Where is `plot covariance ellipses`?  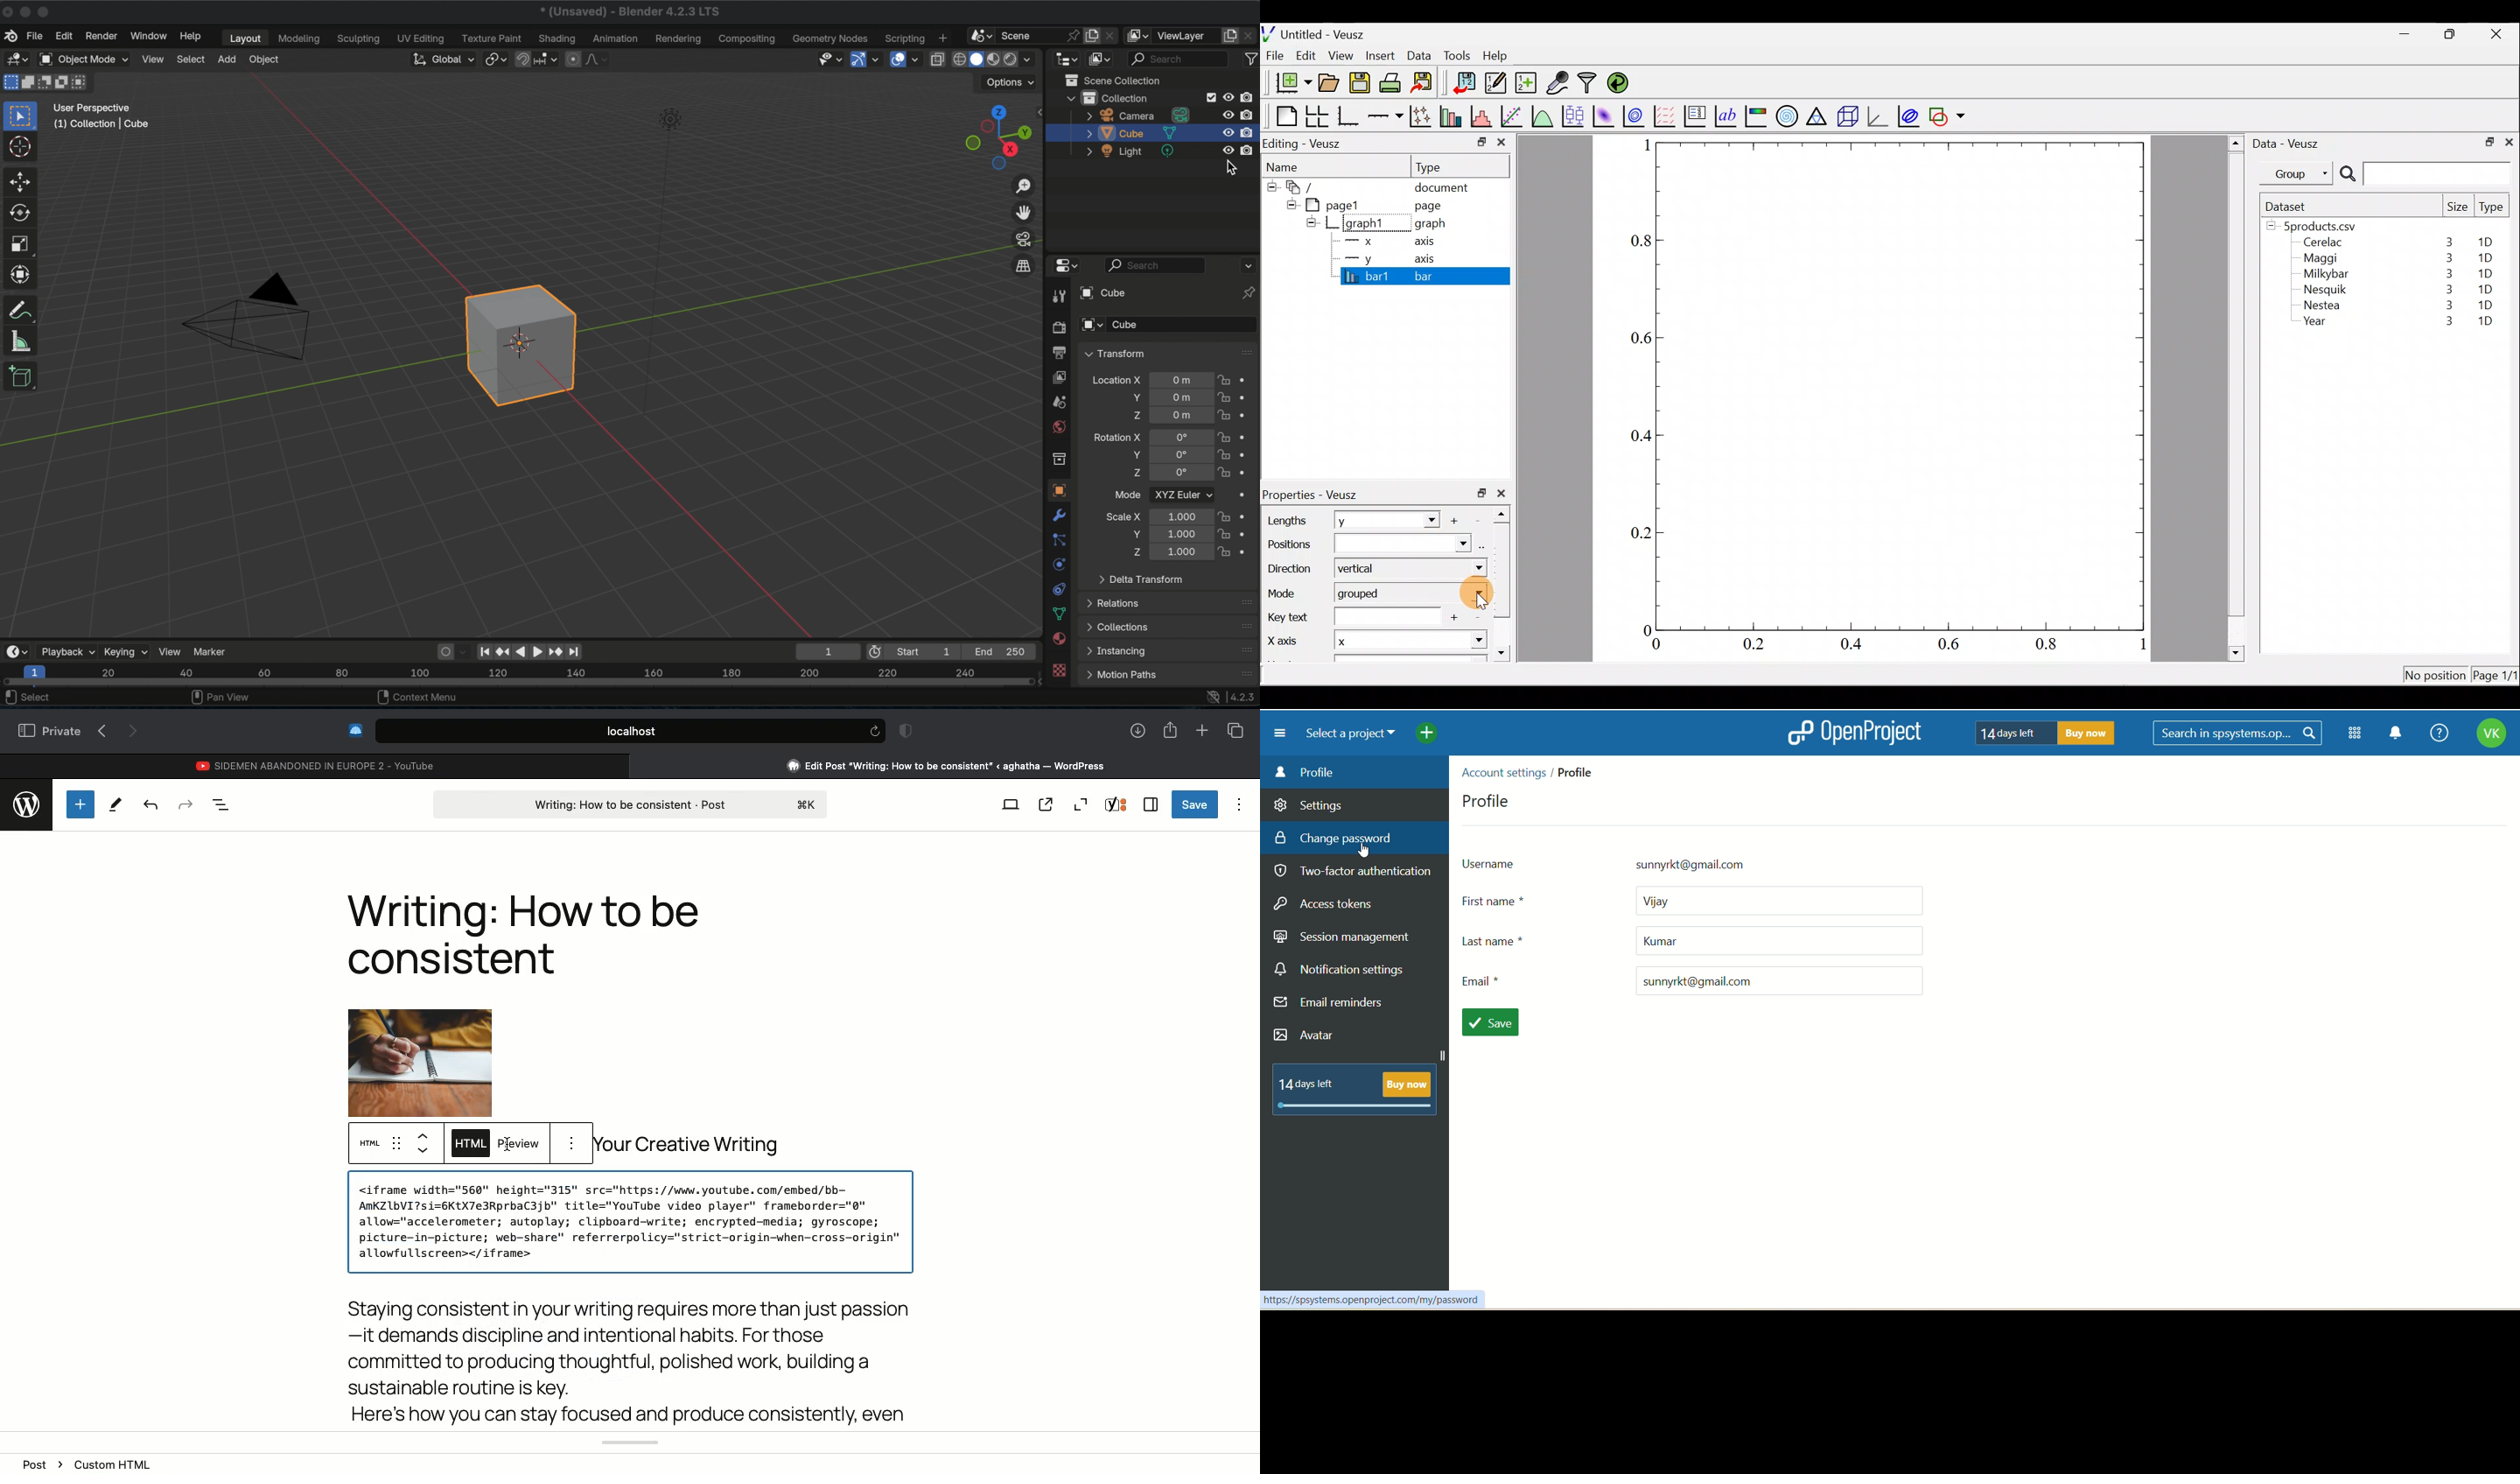 plot covariance ellipses is located at coordinates (1910, 115).